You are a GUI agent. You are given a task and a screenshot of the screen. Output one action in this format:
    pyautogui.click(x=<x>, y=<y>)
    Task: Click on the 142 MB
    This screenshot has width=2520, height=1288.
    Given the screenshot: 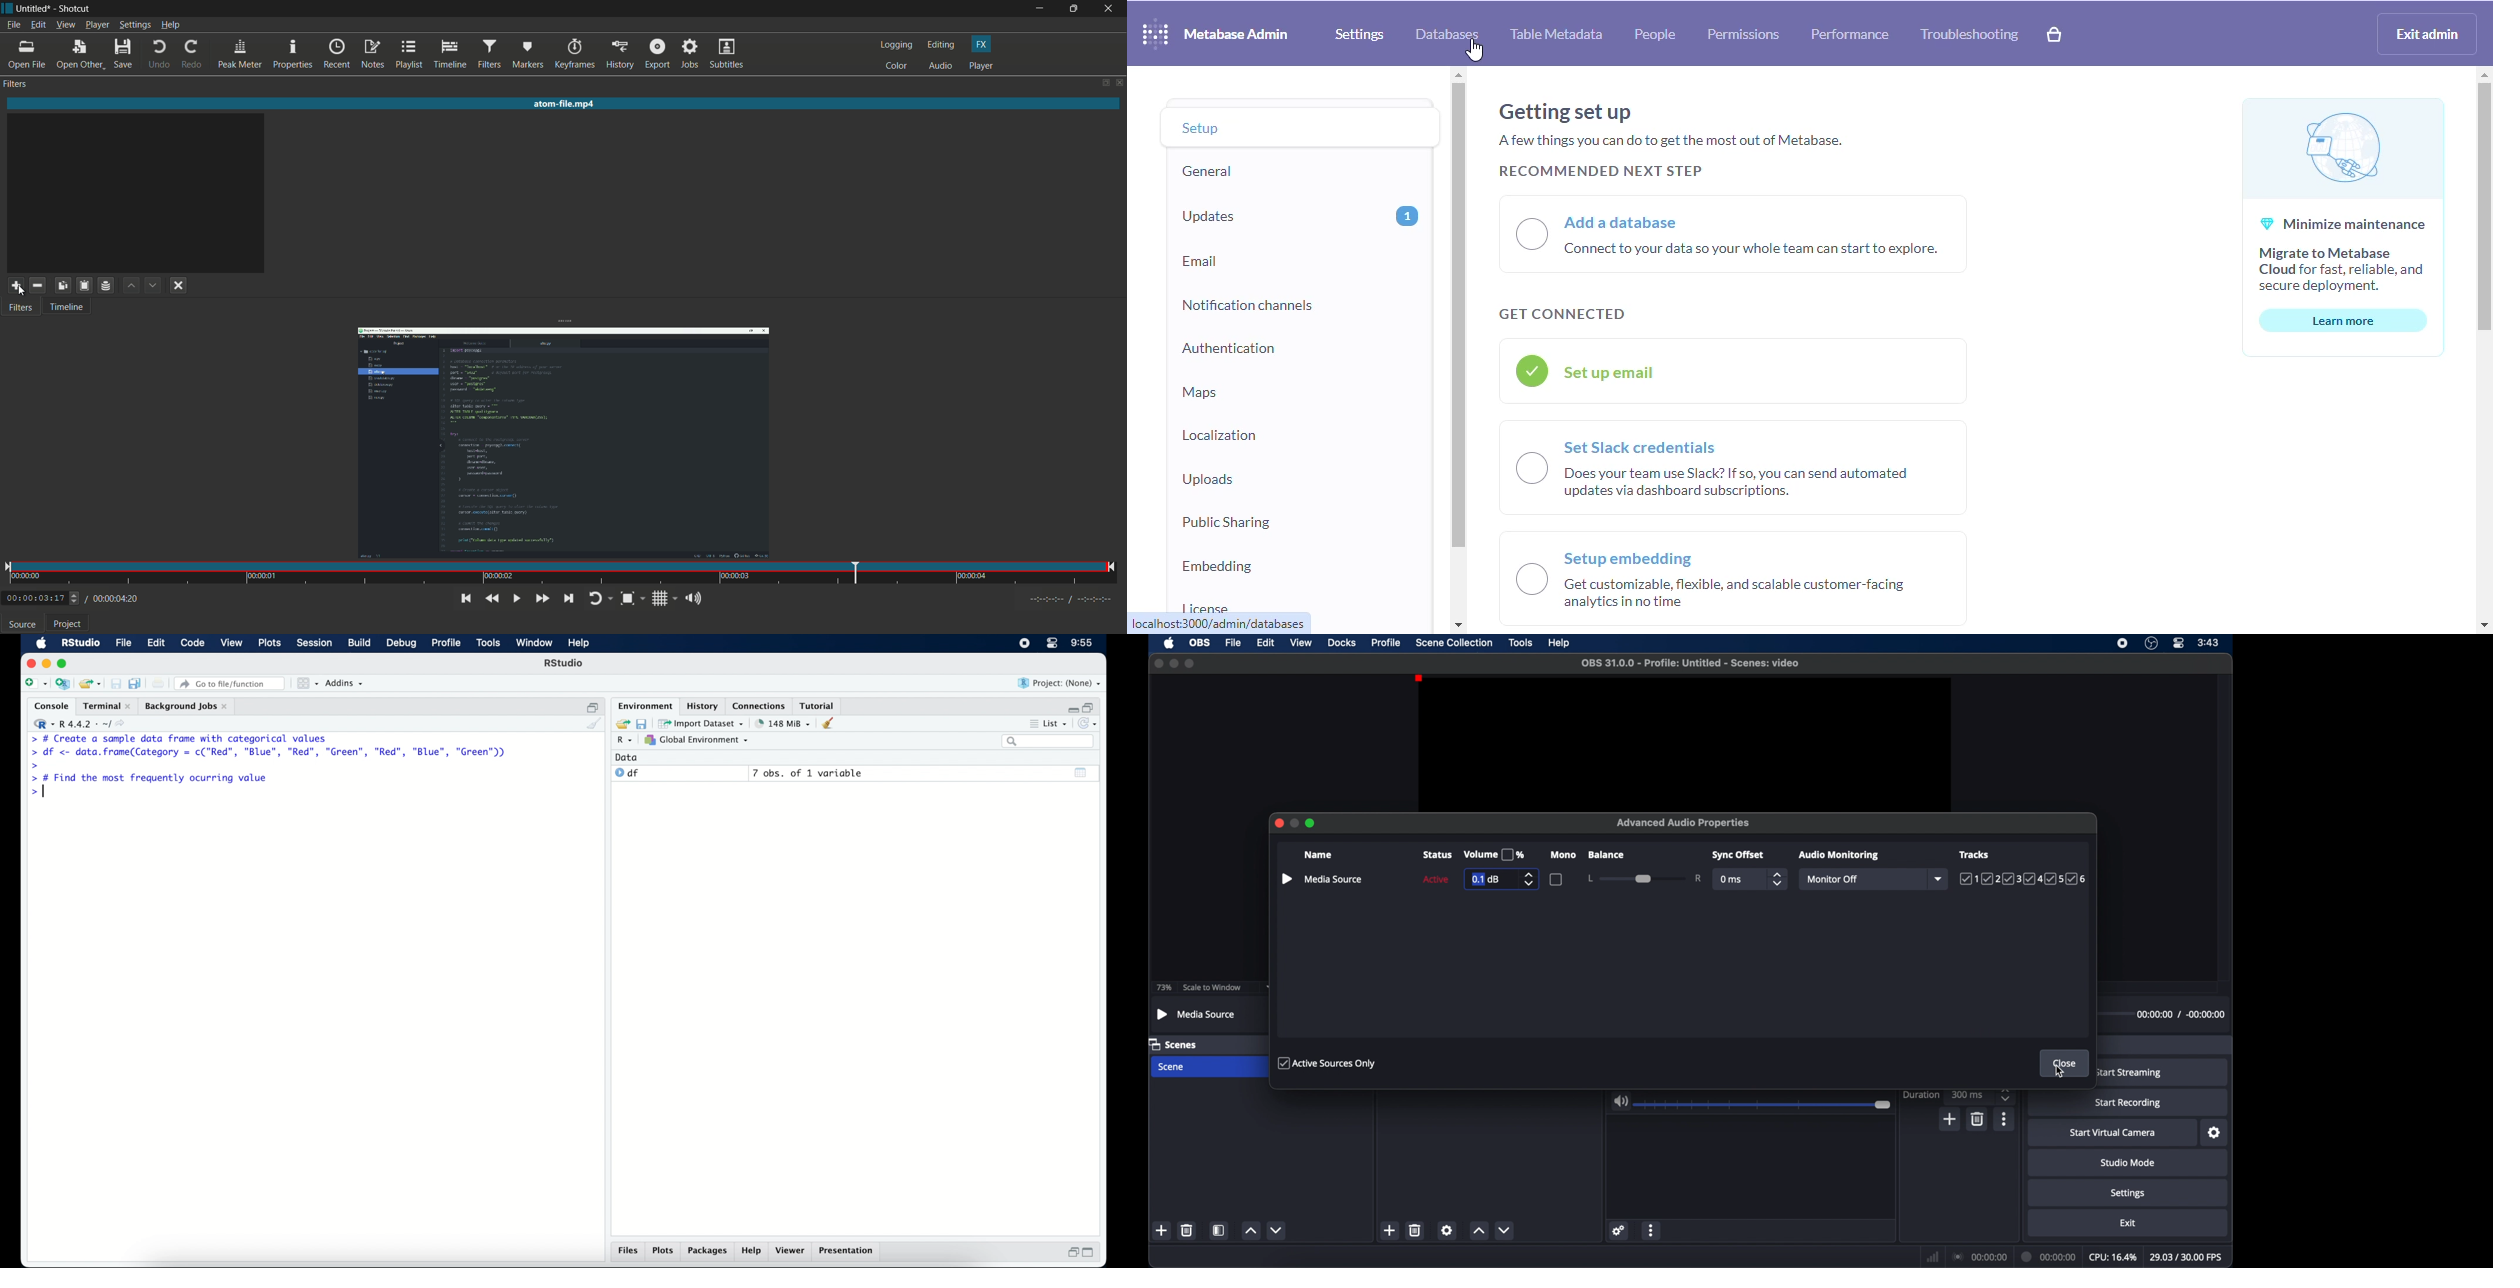 What is the action you would take?
    pyautogui.click(x=783, y=723)
    